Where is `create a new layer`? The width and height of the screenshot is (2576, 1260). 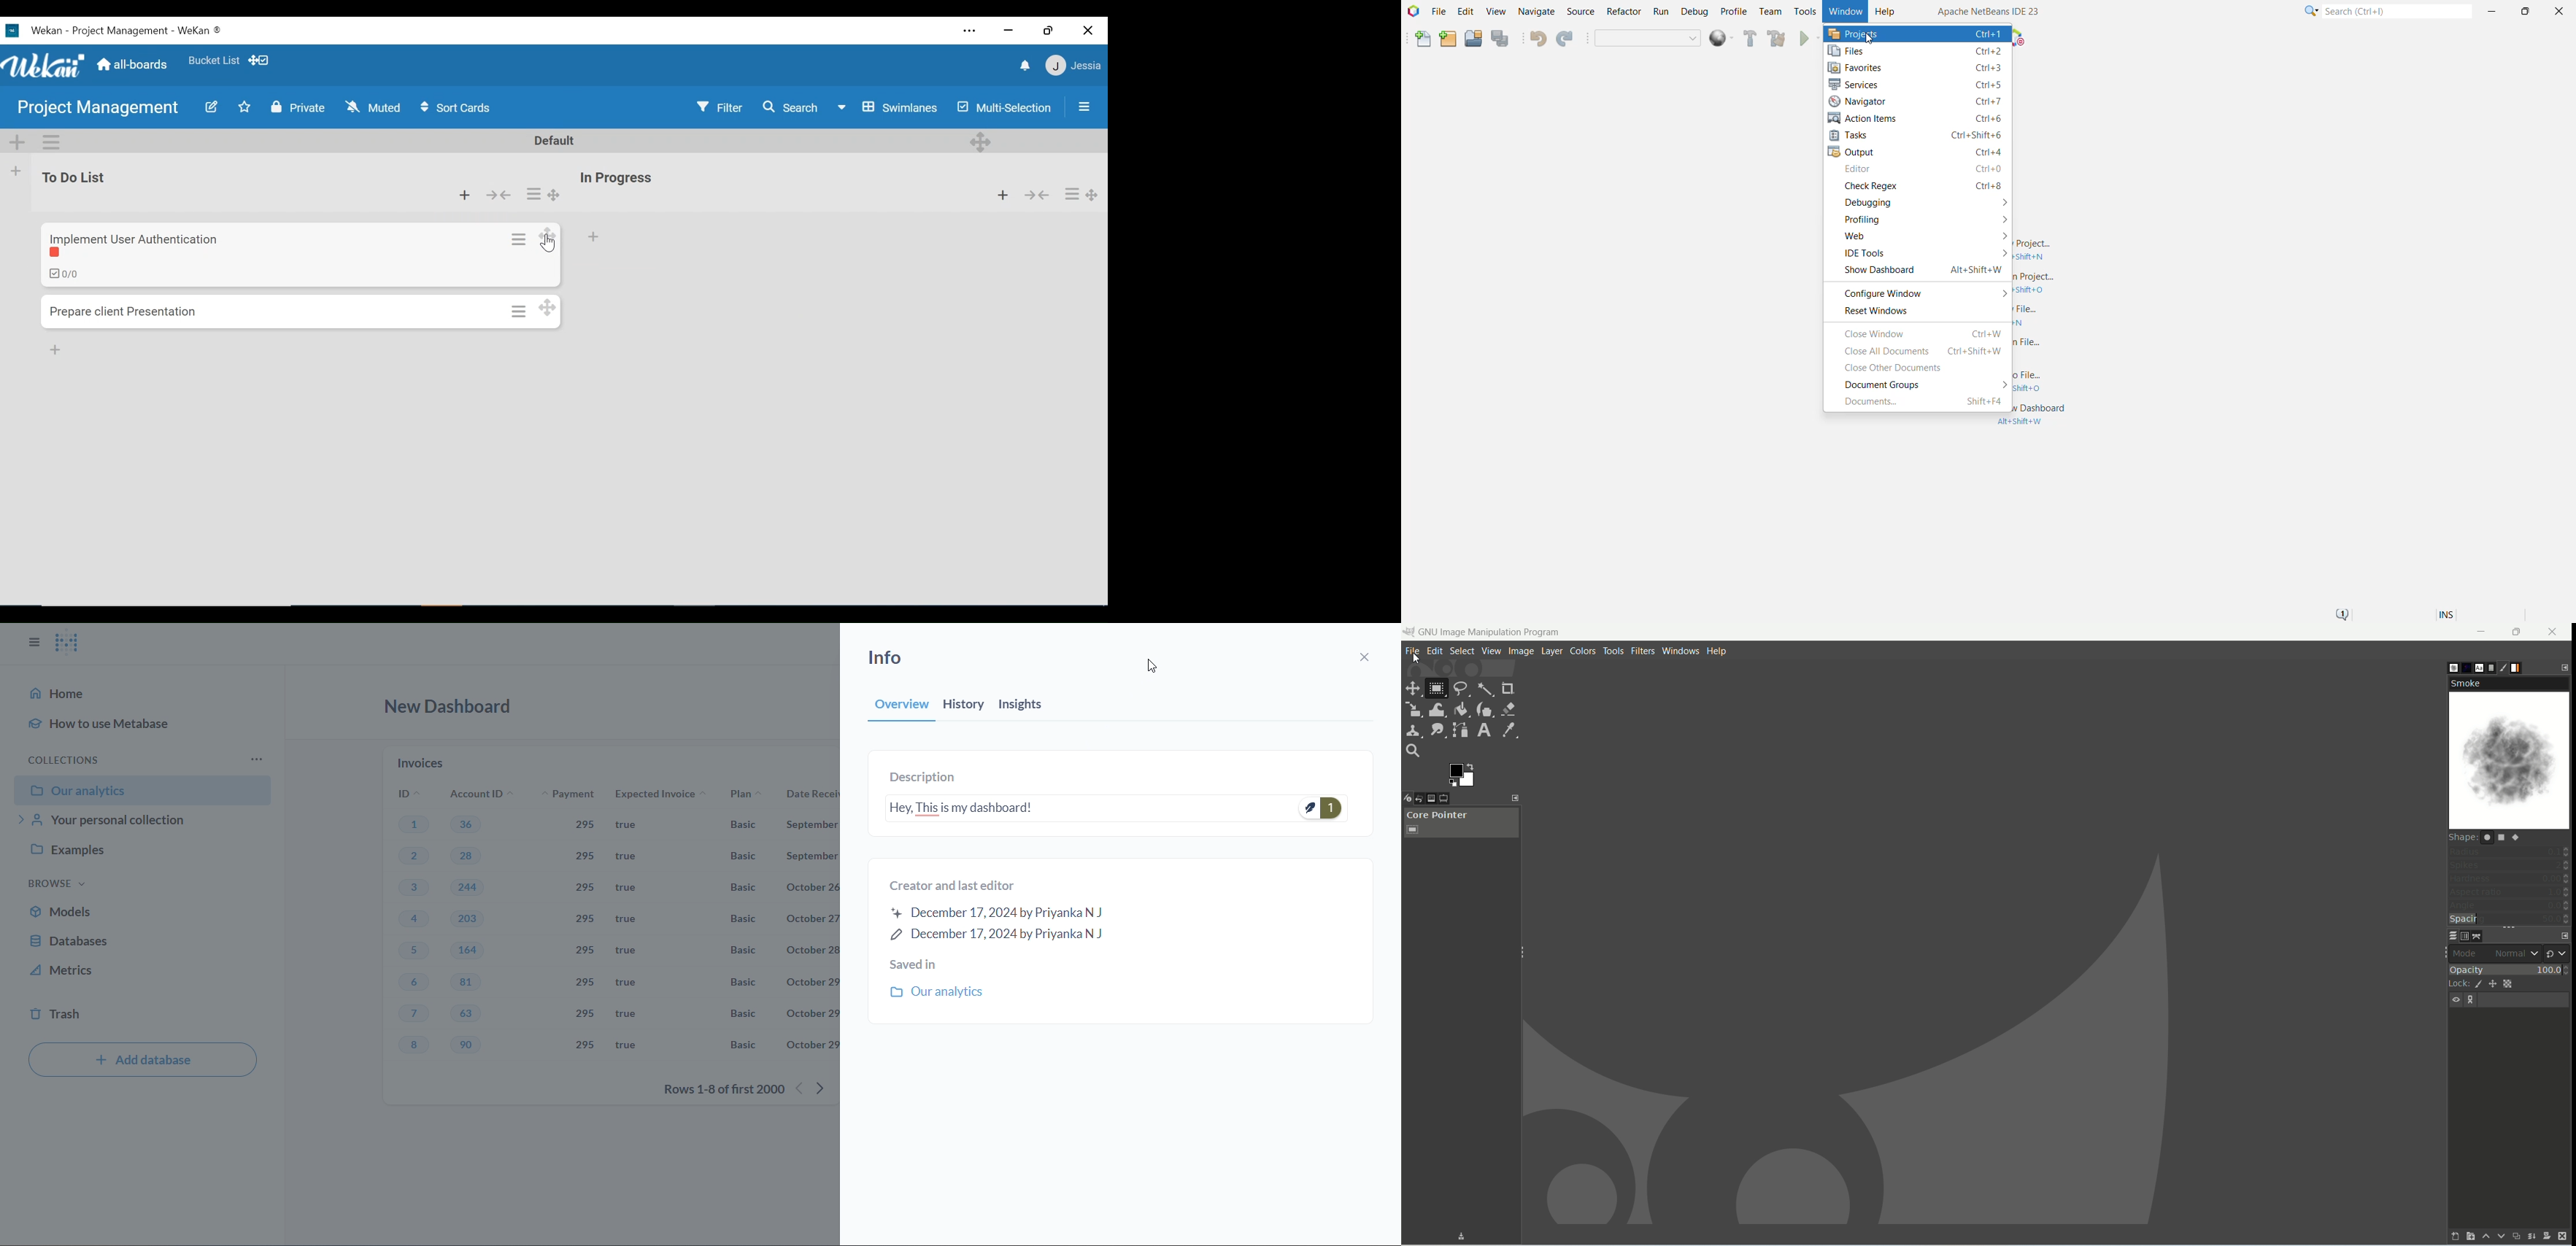
create a new layer is located at coordinates (2469, 1237).